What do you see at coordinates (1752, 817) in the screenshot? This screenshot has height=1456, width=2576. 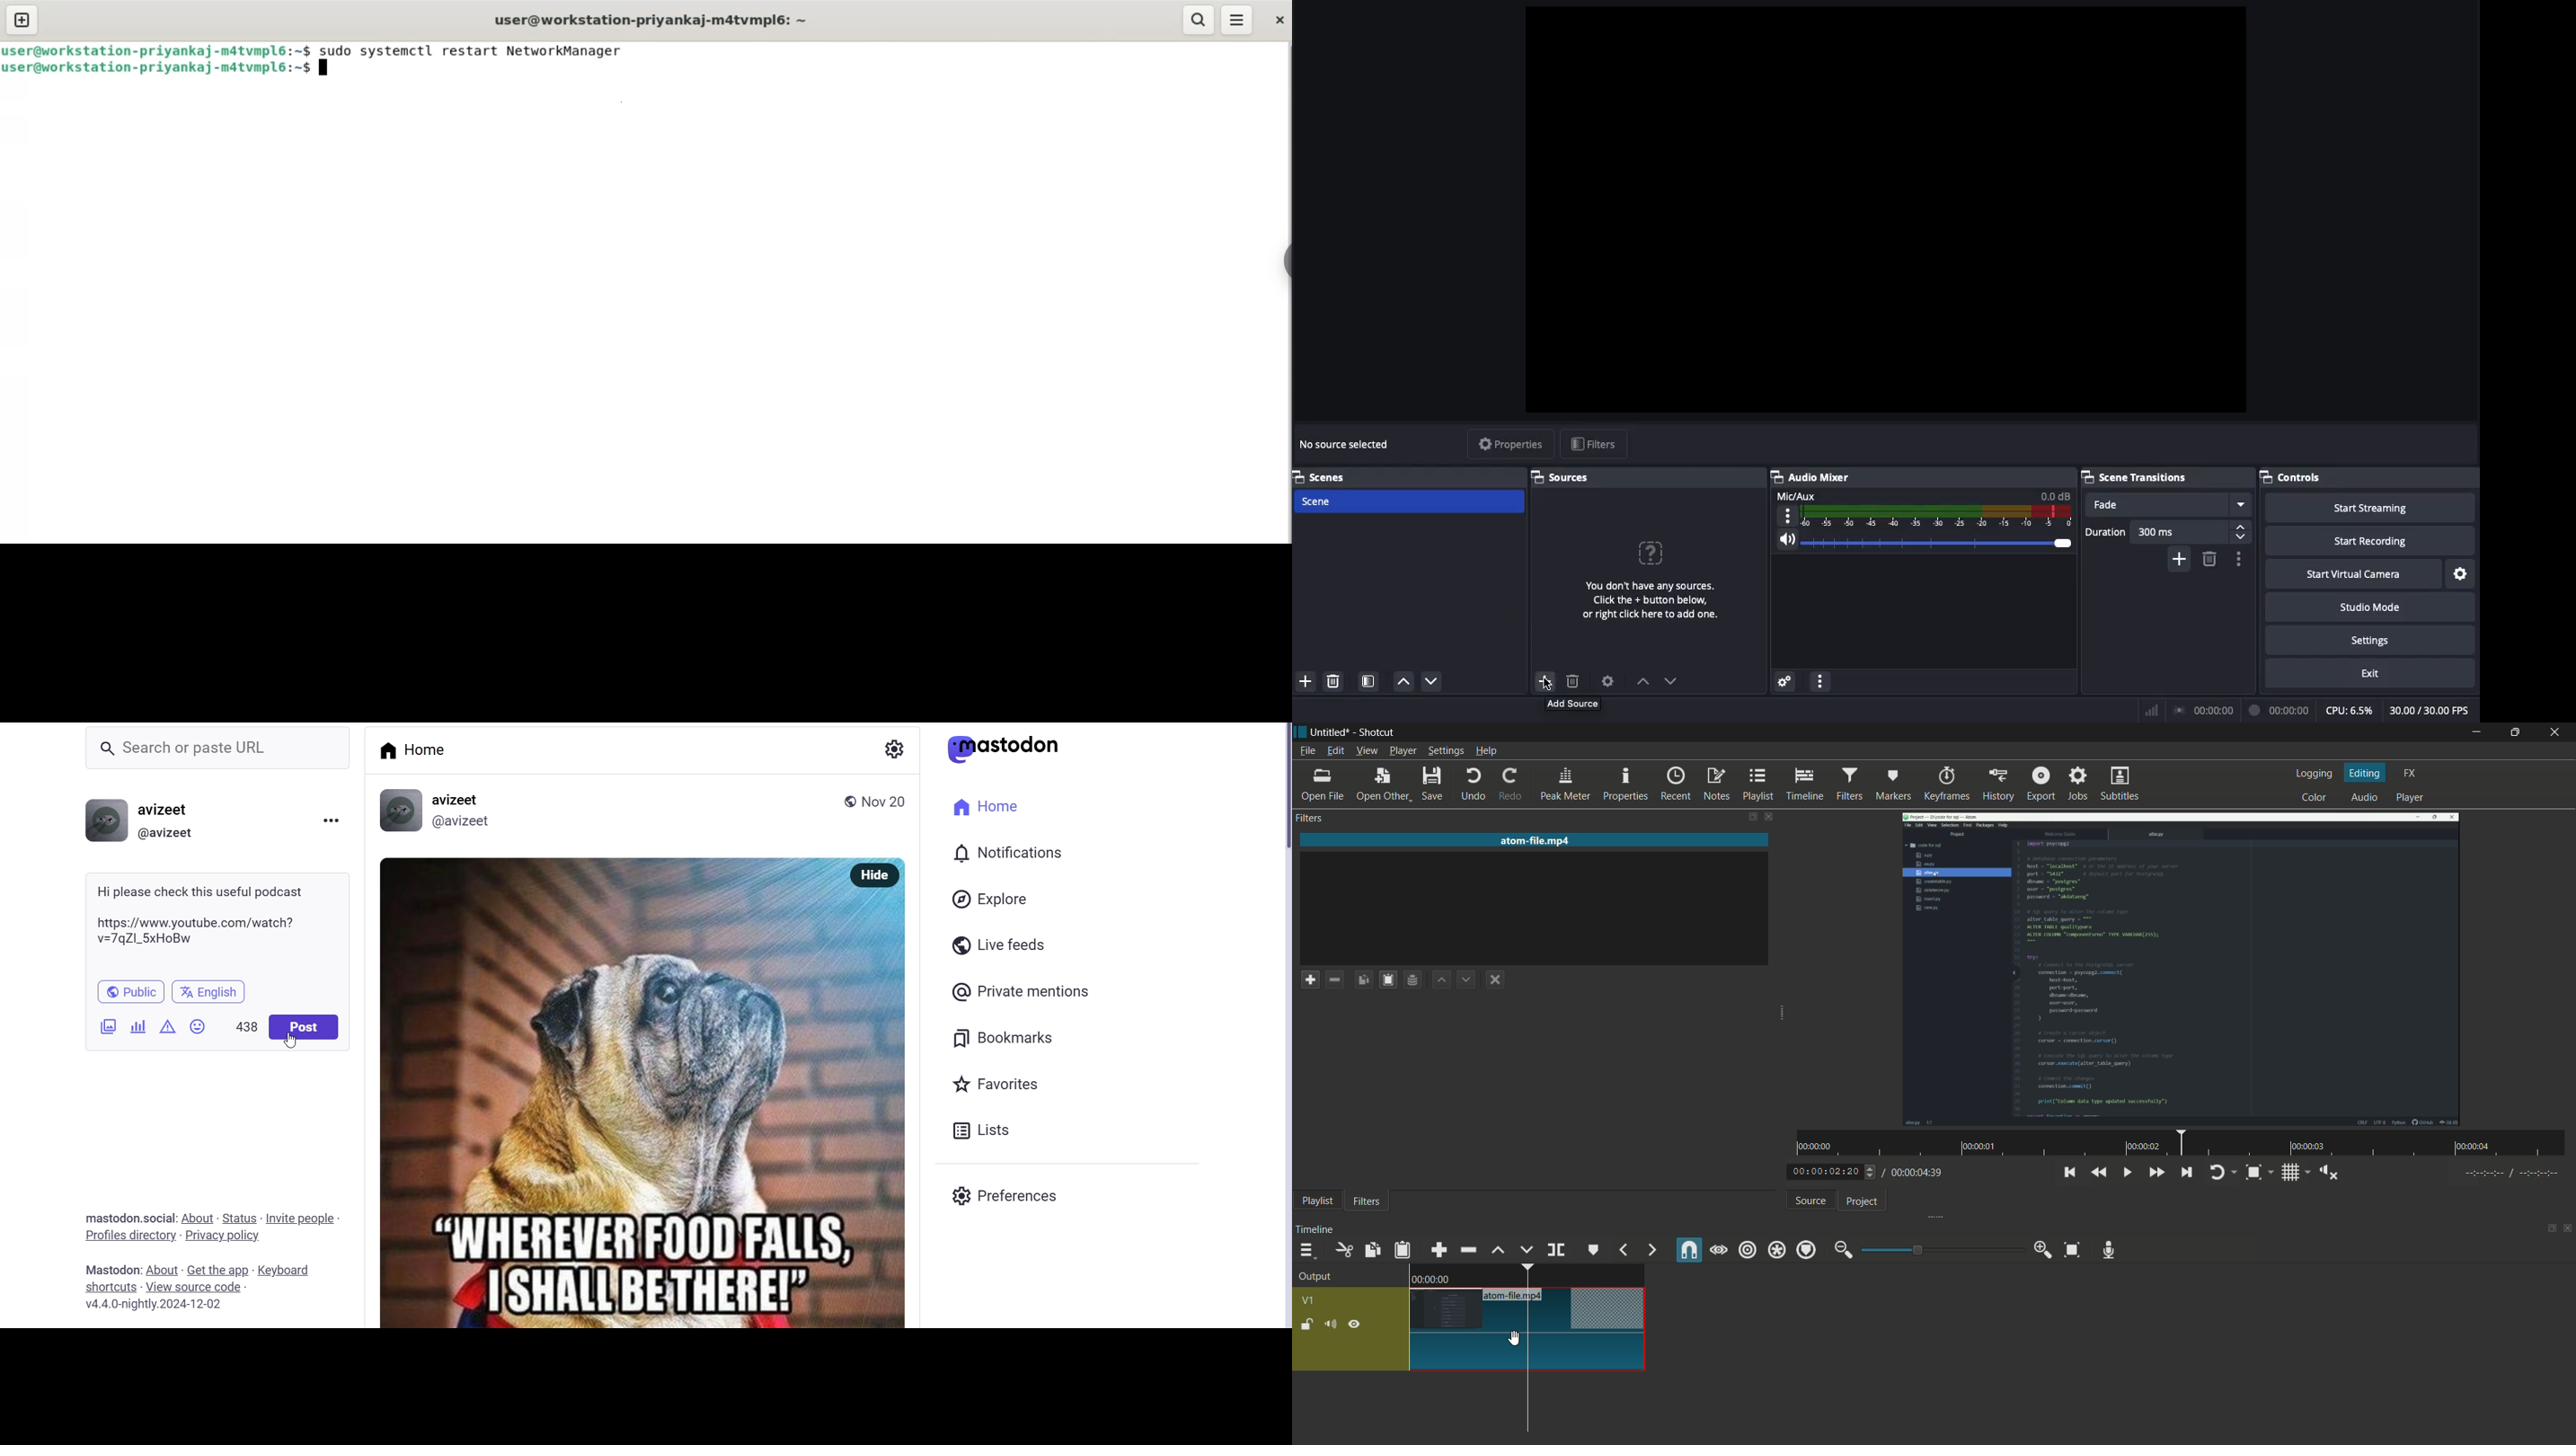 I see `change layout` at bounding box center [1752, 817].